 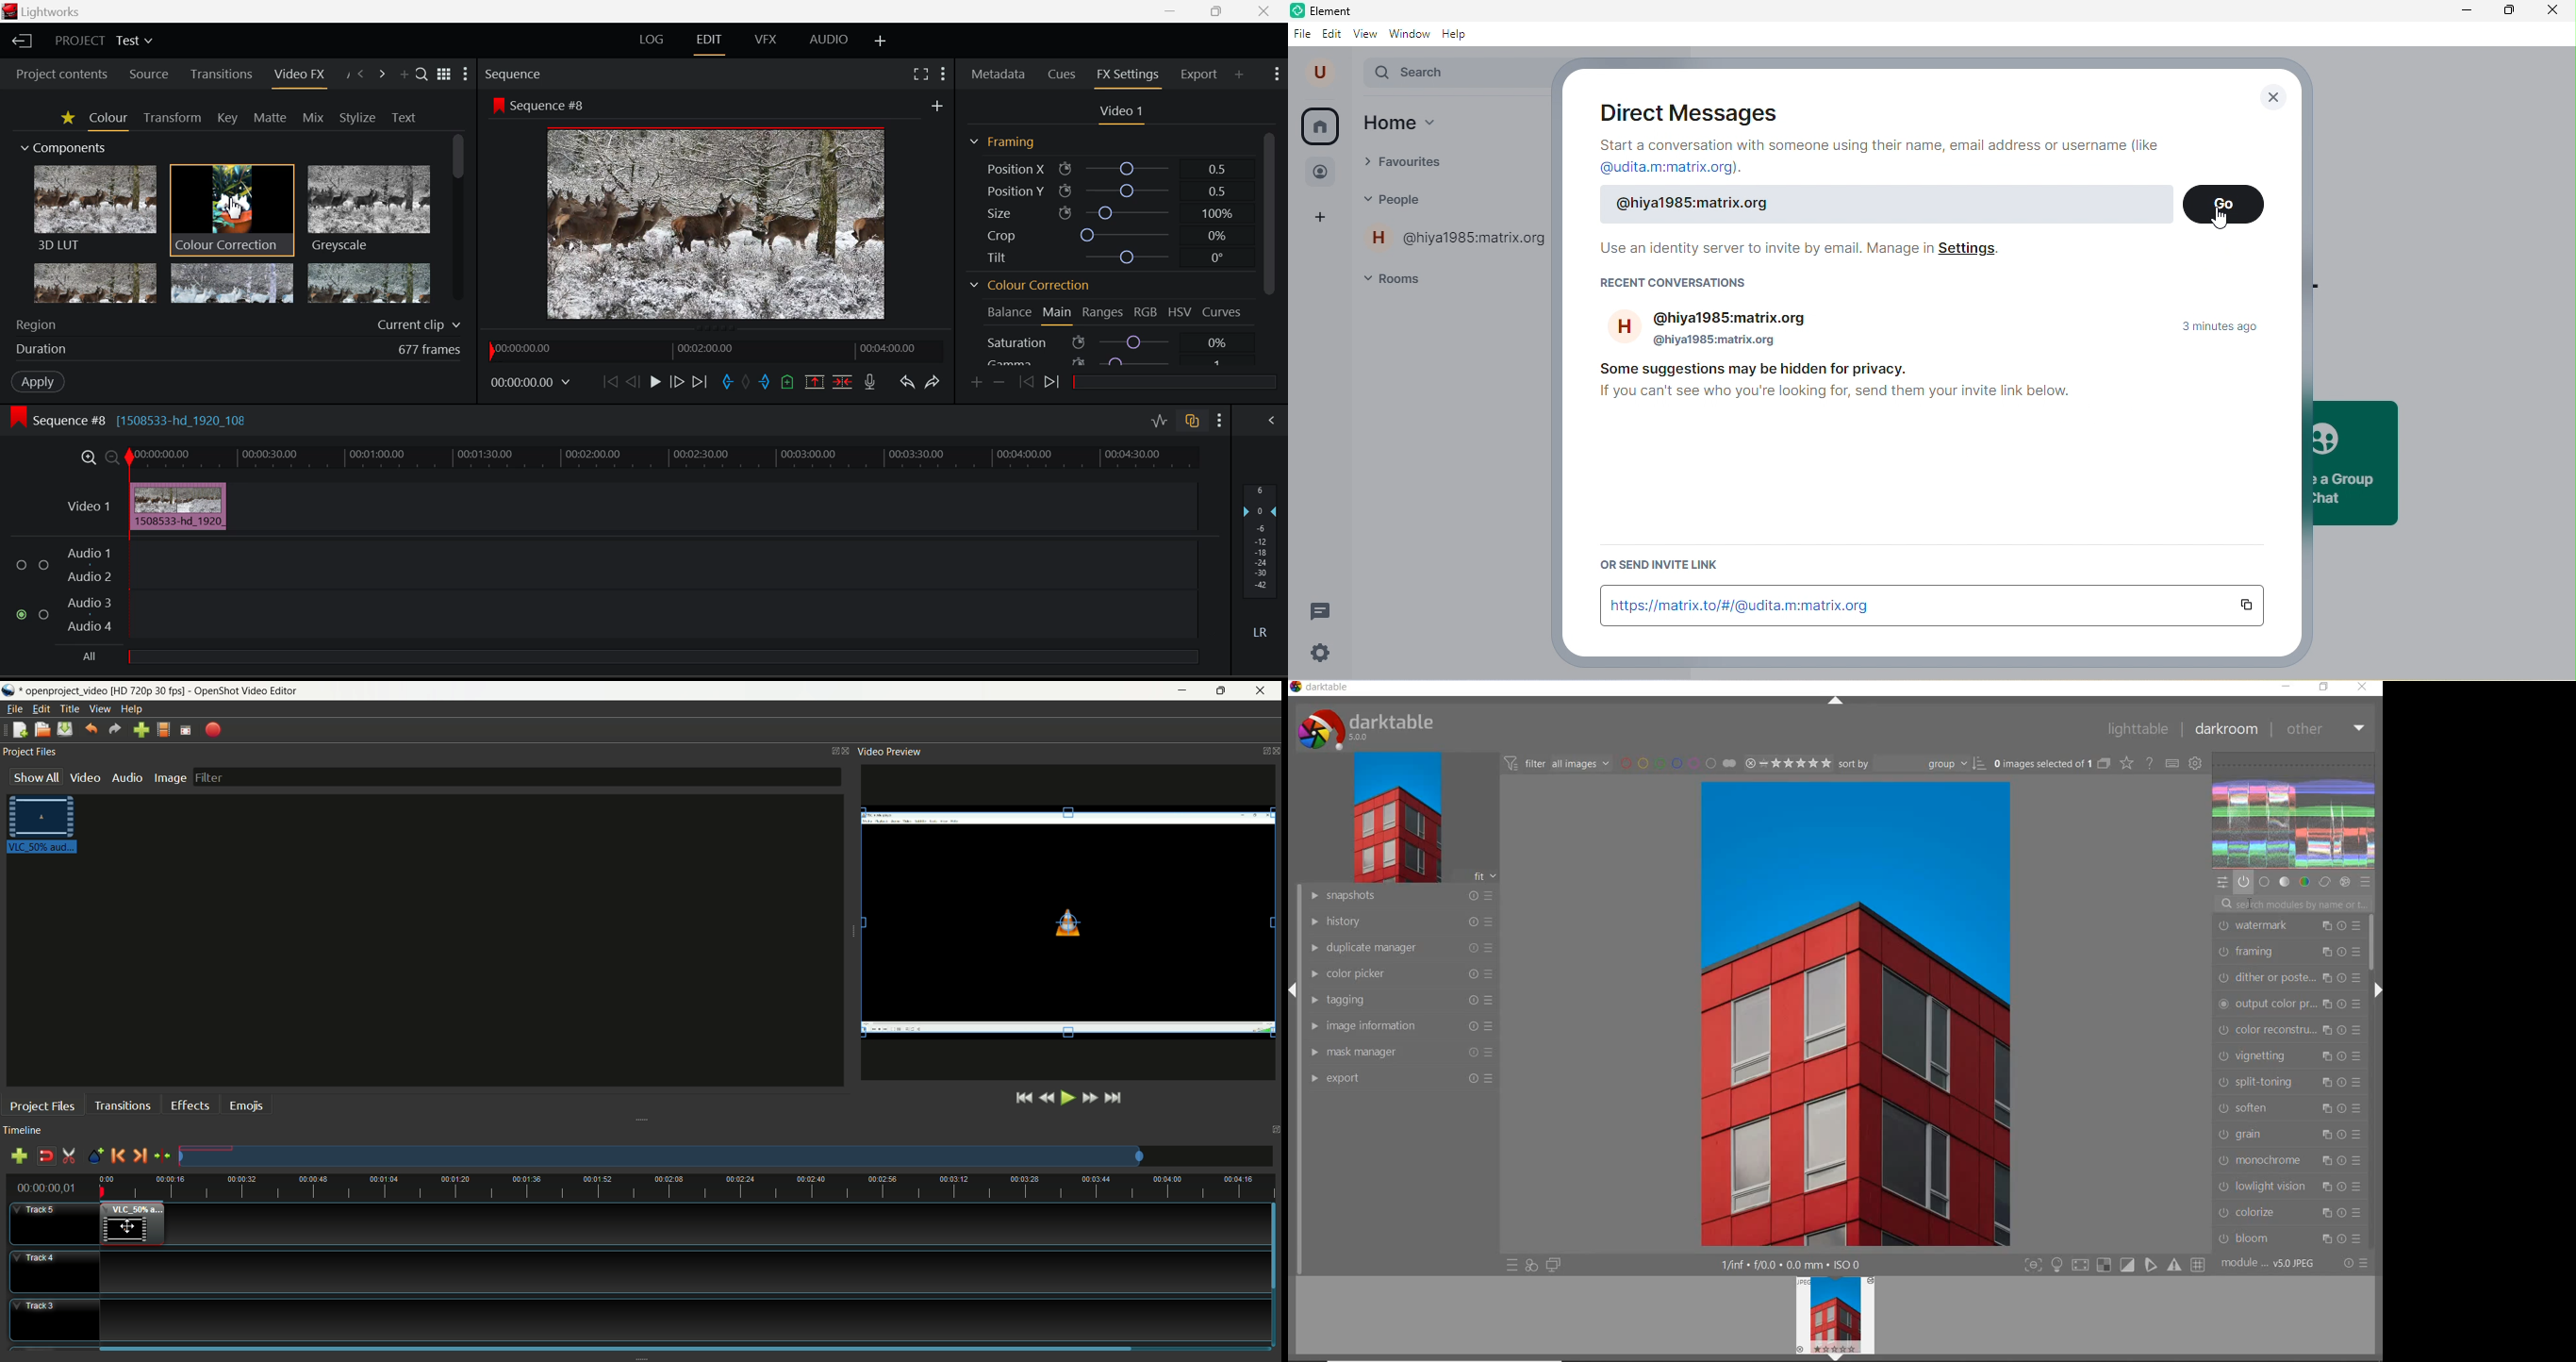 I want to click on search, so click(x=1458, y=75).